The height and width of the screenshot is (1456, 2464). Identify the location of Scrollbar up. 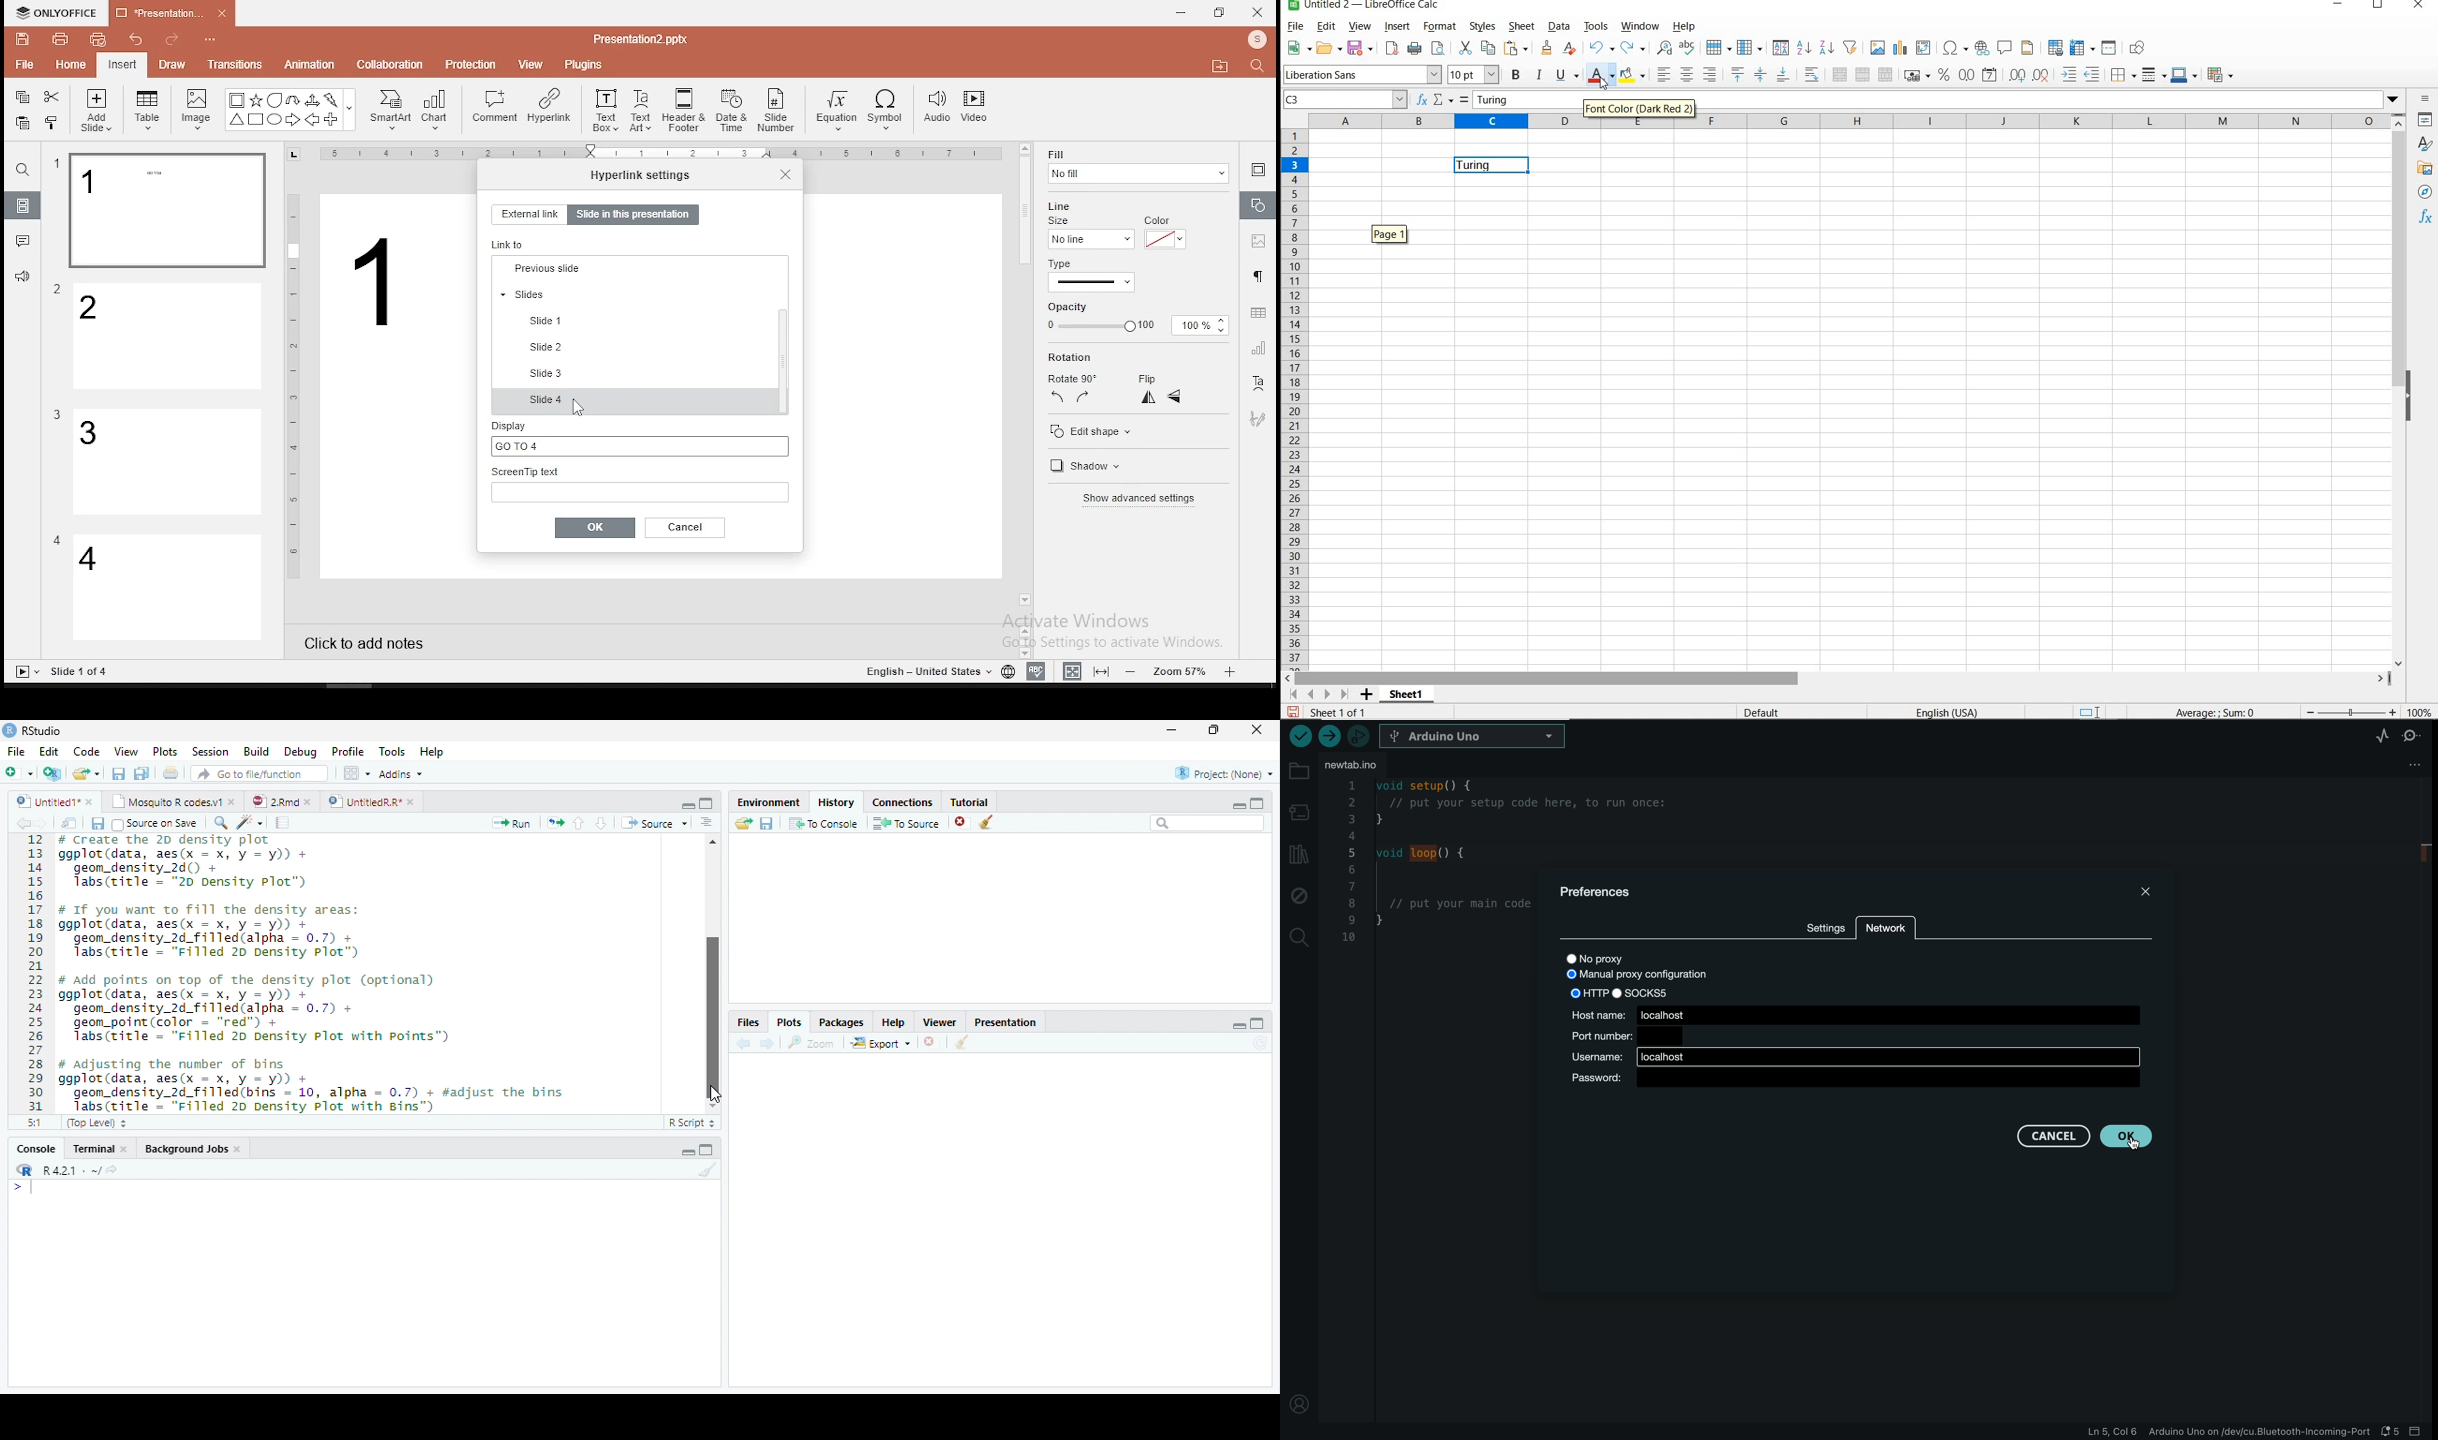
(710, 842).